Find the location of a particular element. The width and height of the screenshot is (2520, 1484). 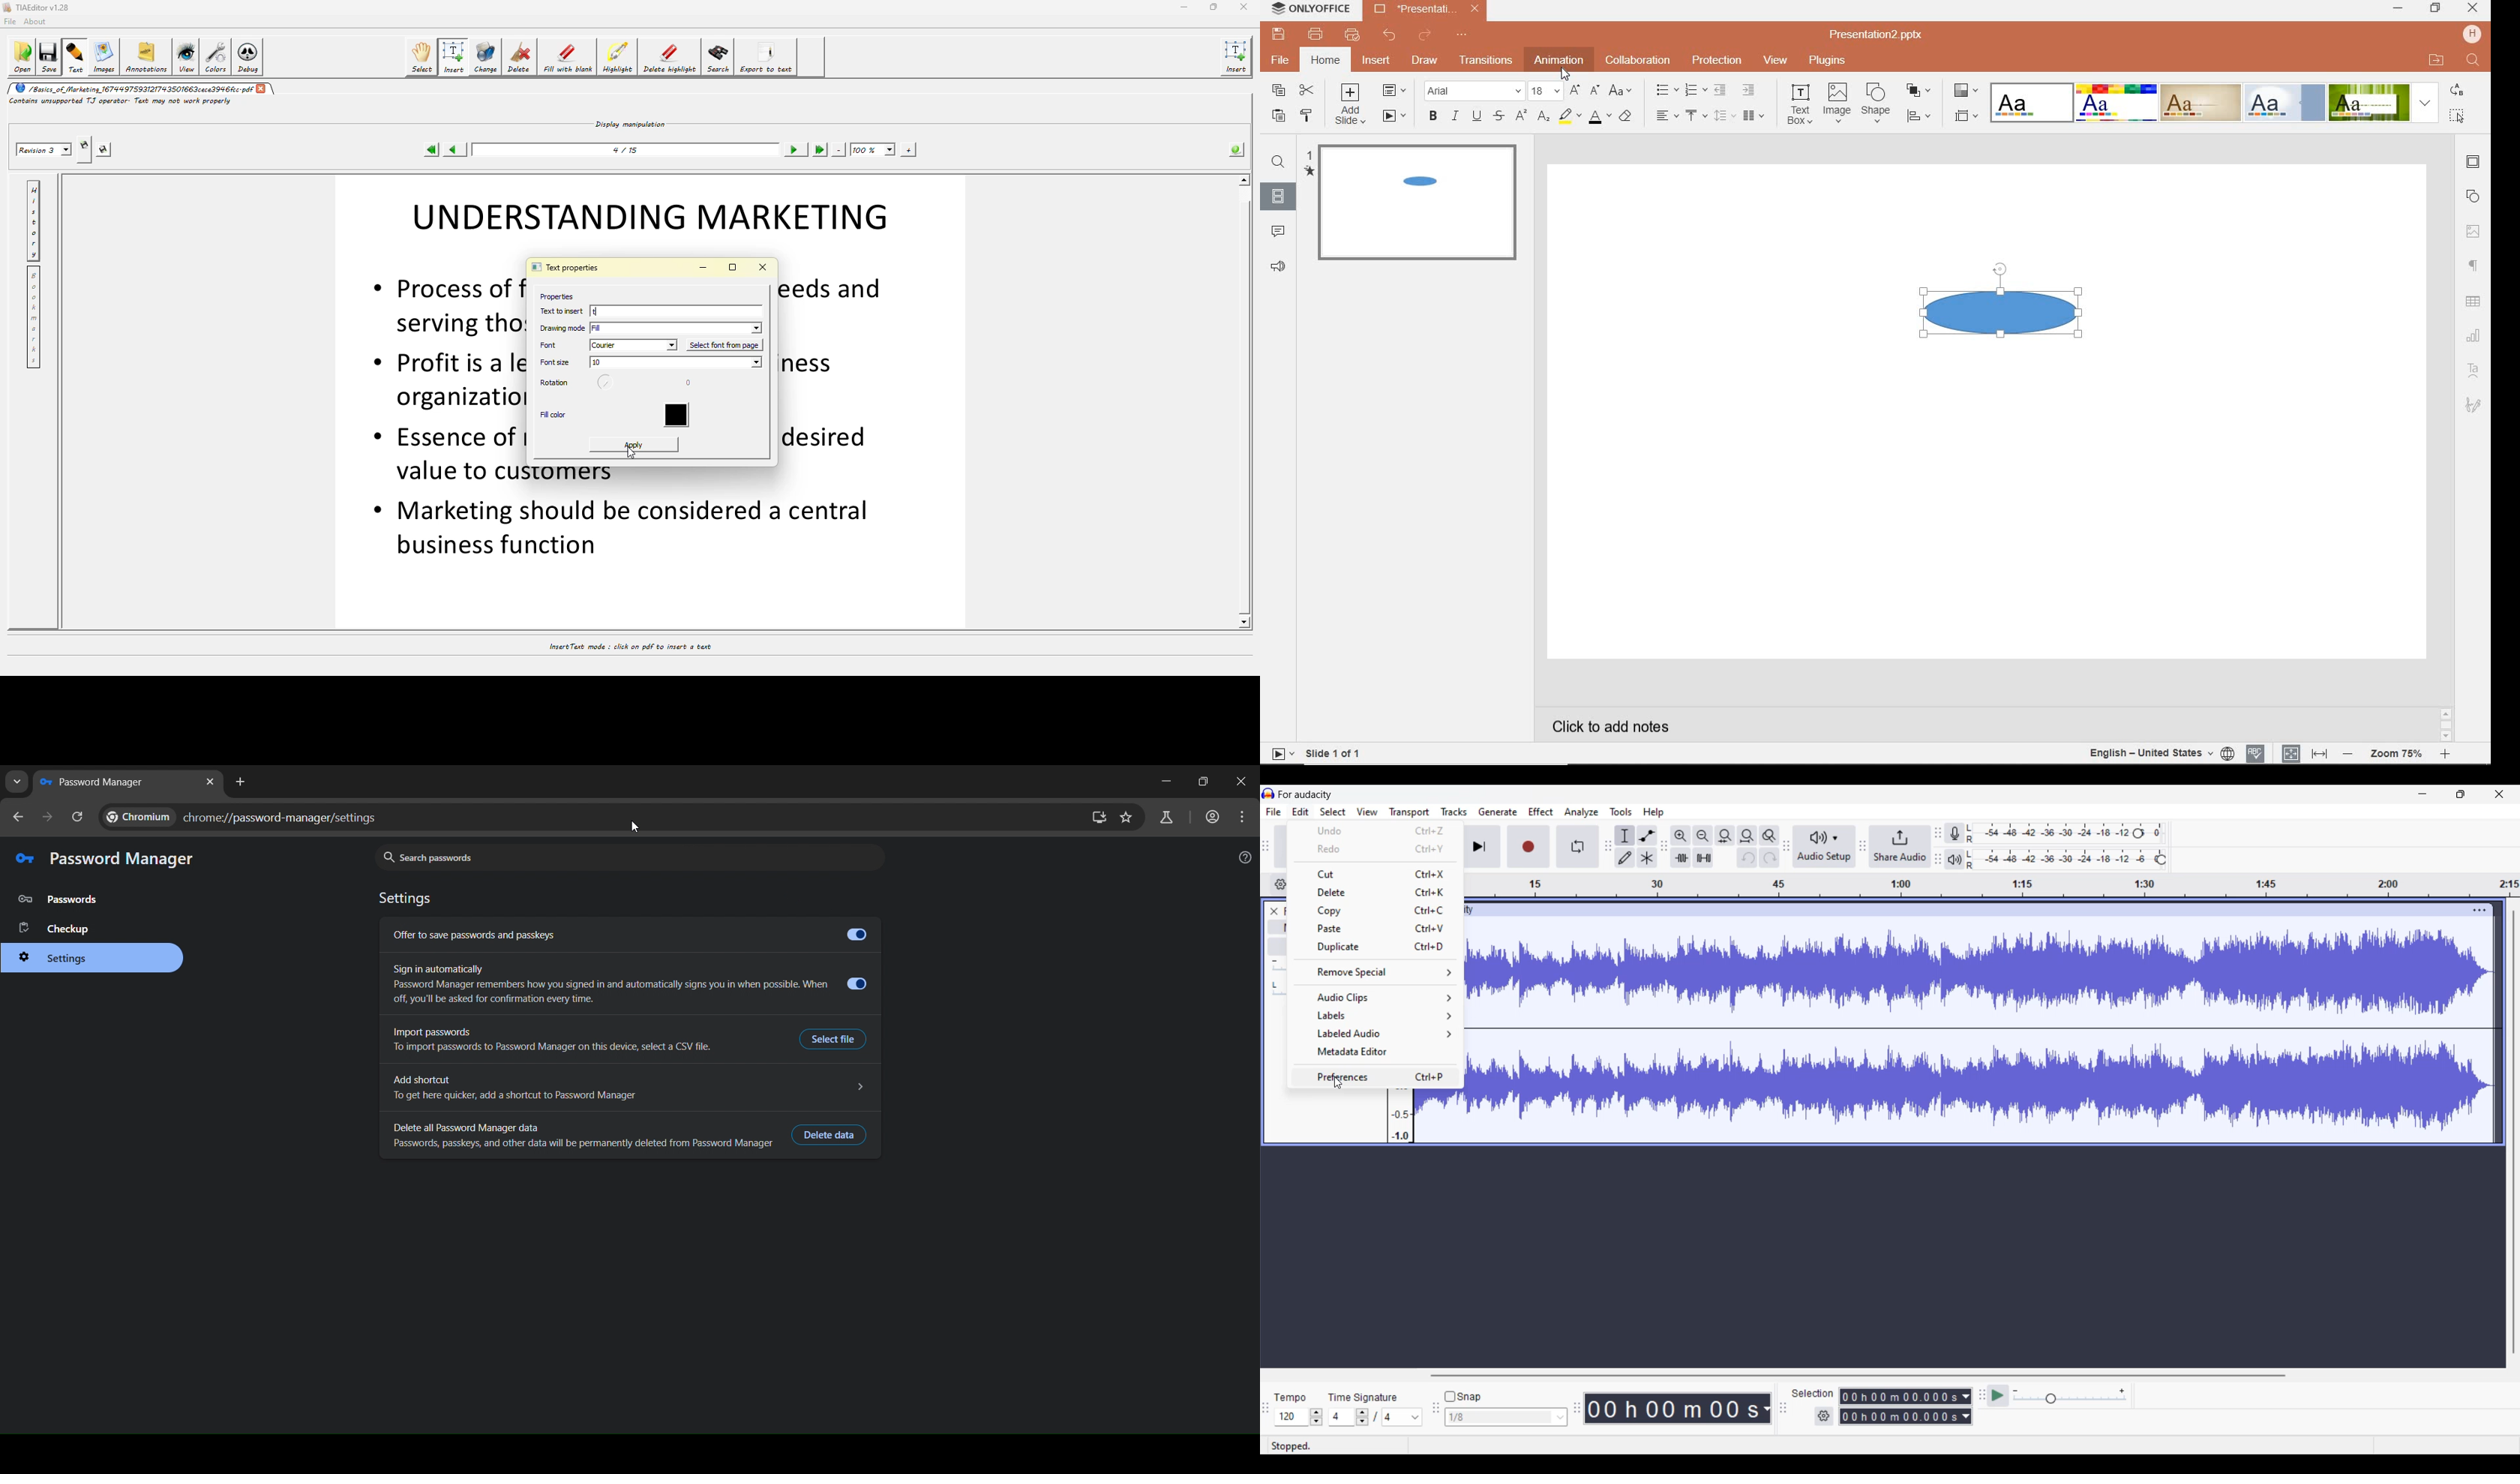

Multi-tool is located at coordinates (1647, 858).